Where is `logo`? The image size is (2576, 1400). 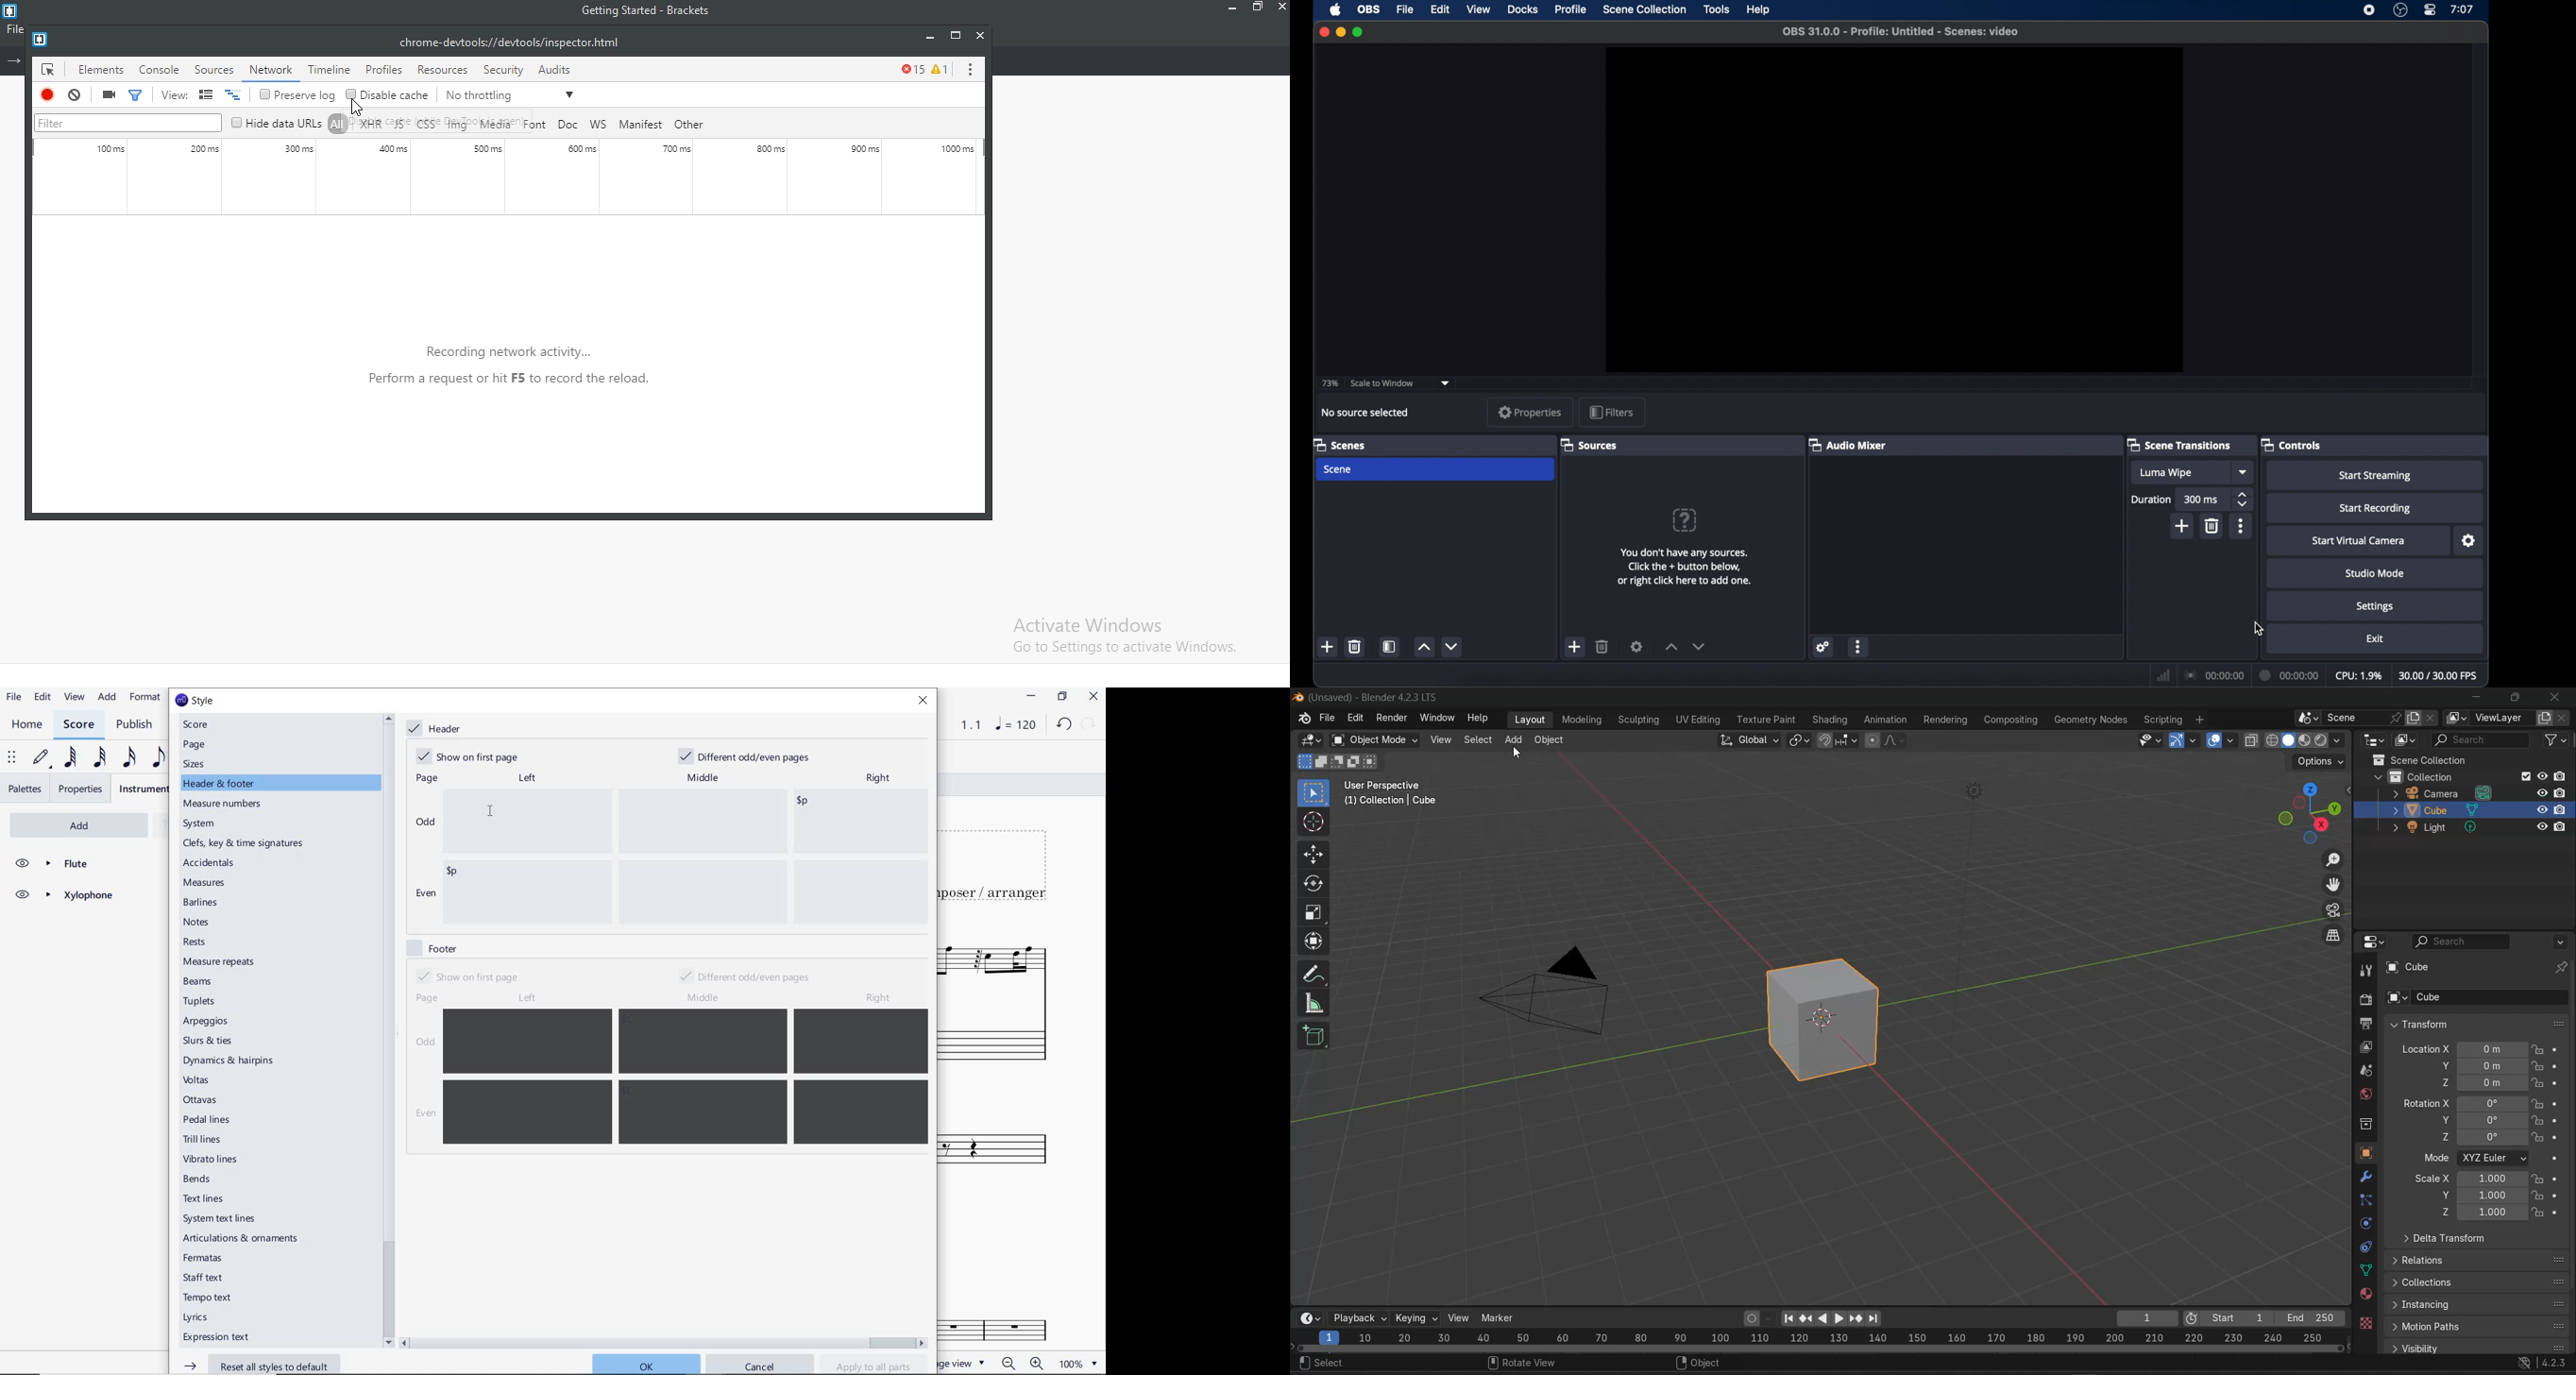 logo is located at coordinates (41, 37).